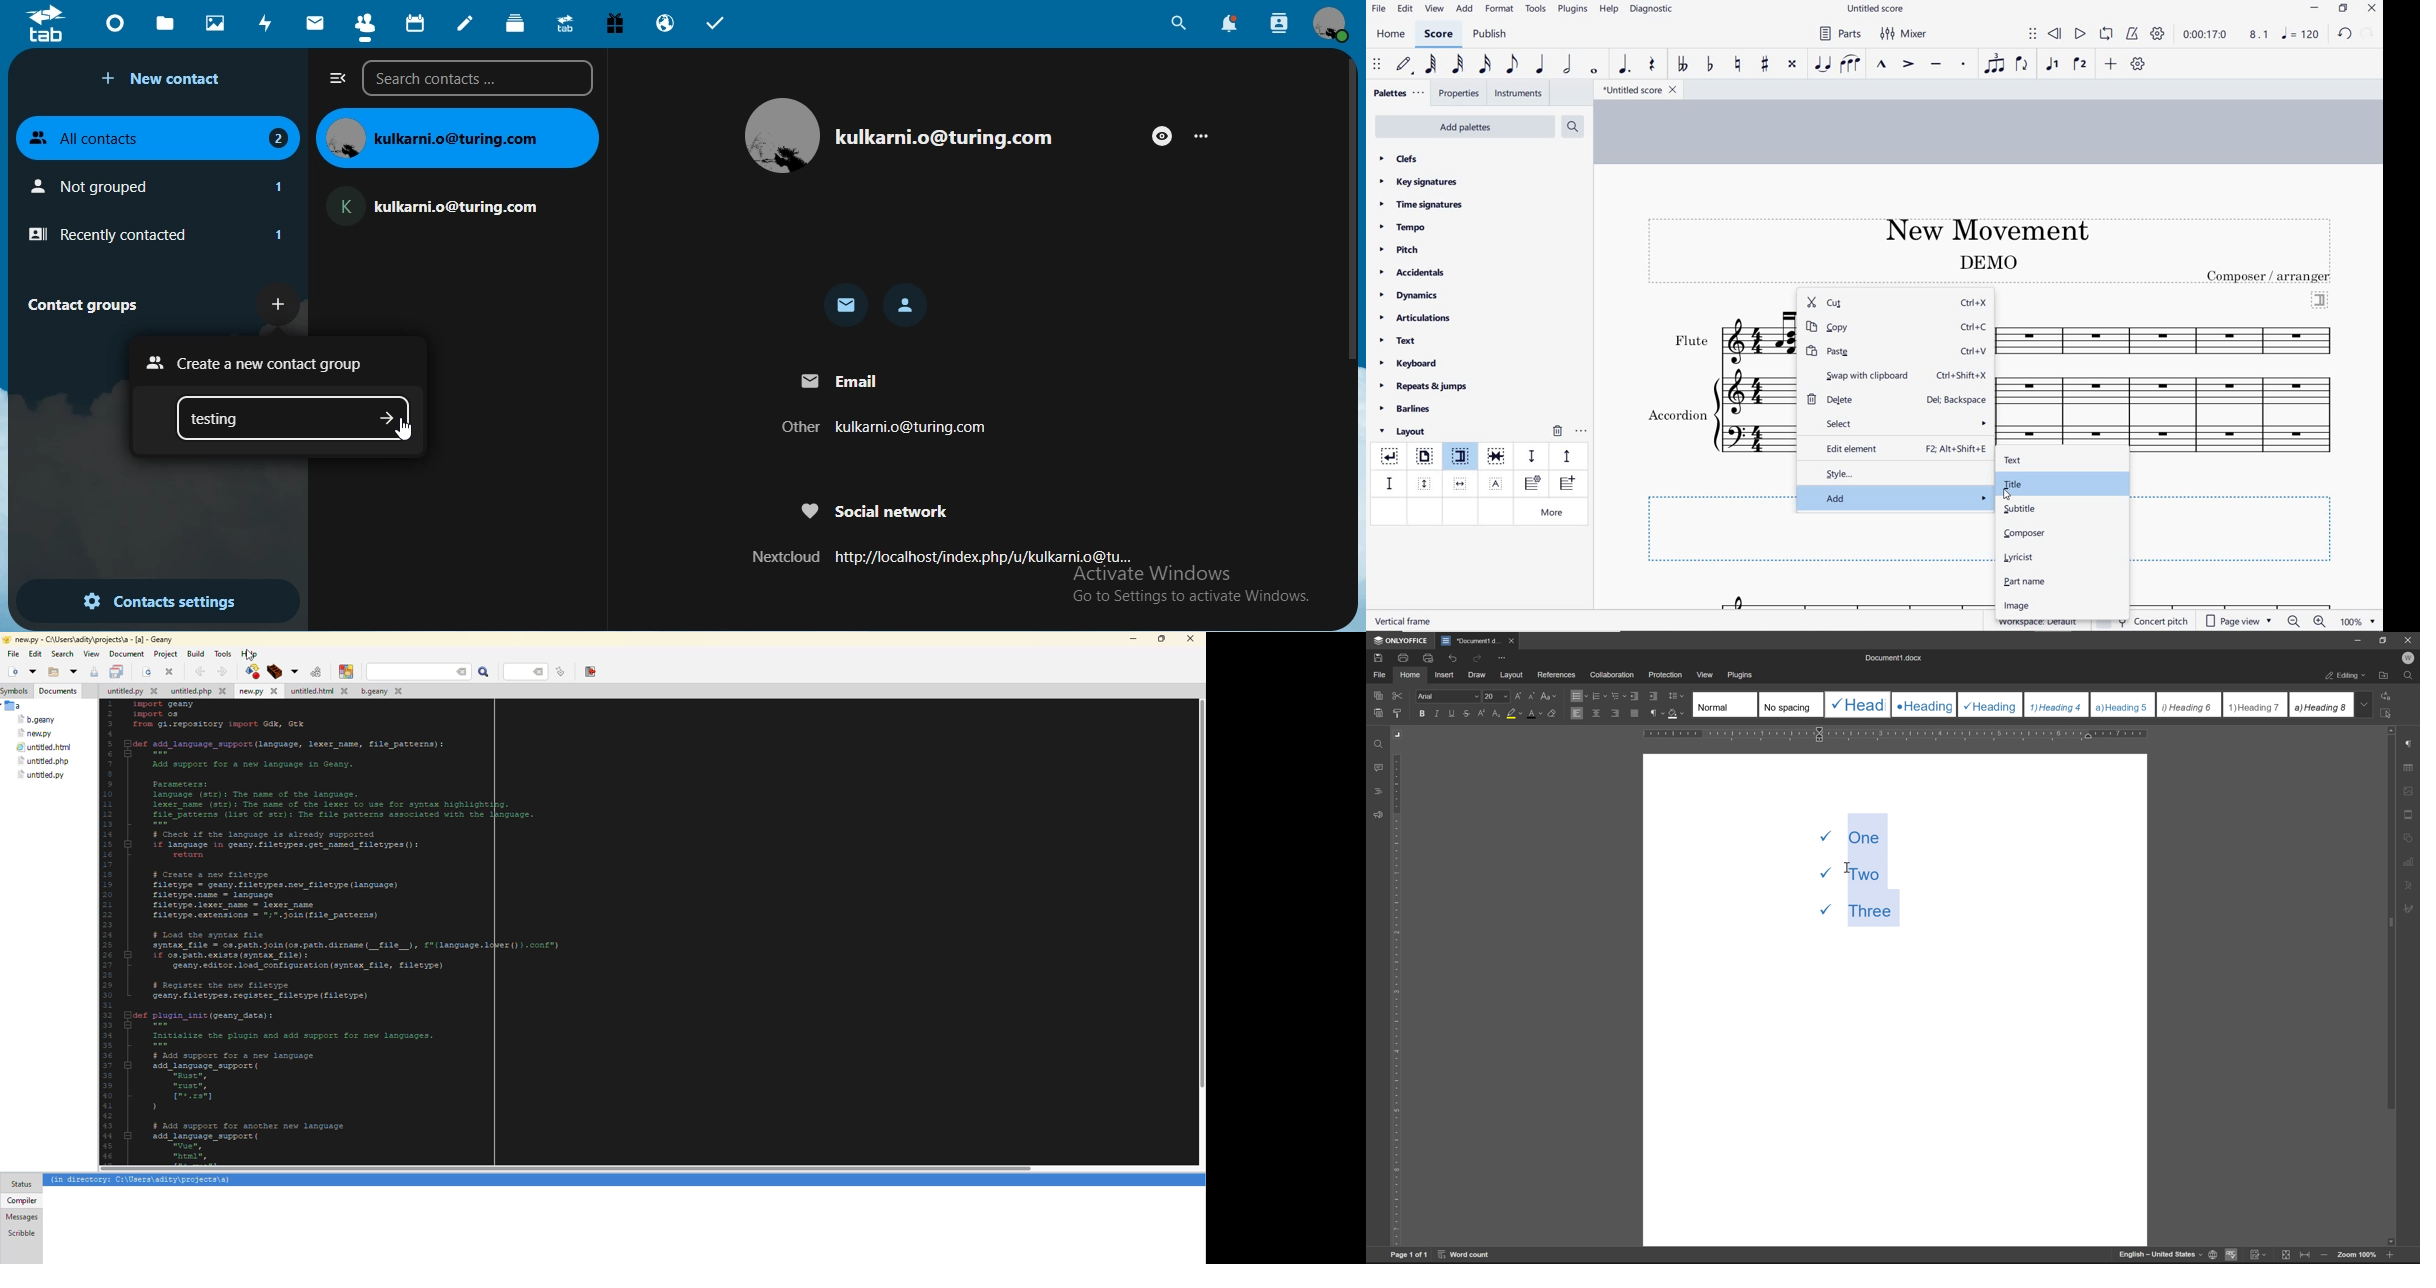 The width and height of the screenshot is (2436, 1288). I want to click on info, so click(141, 1180).